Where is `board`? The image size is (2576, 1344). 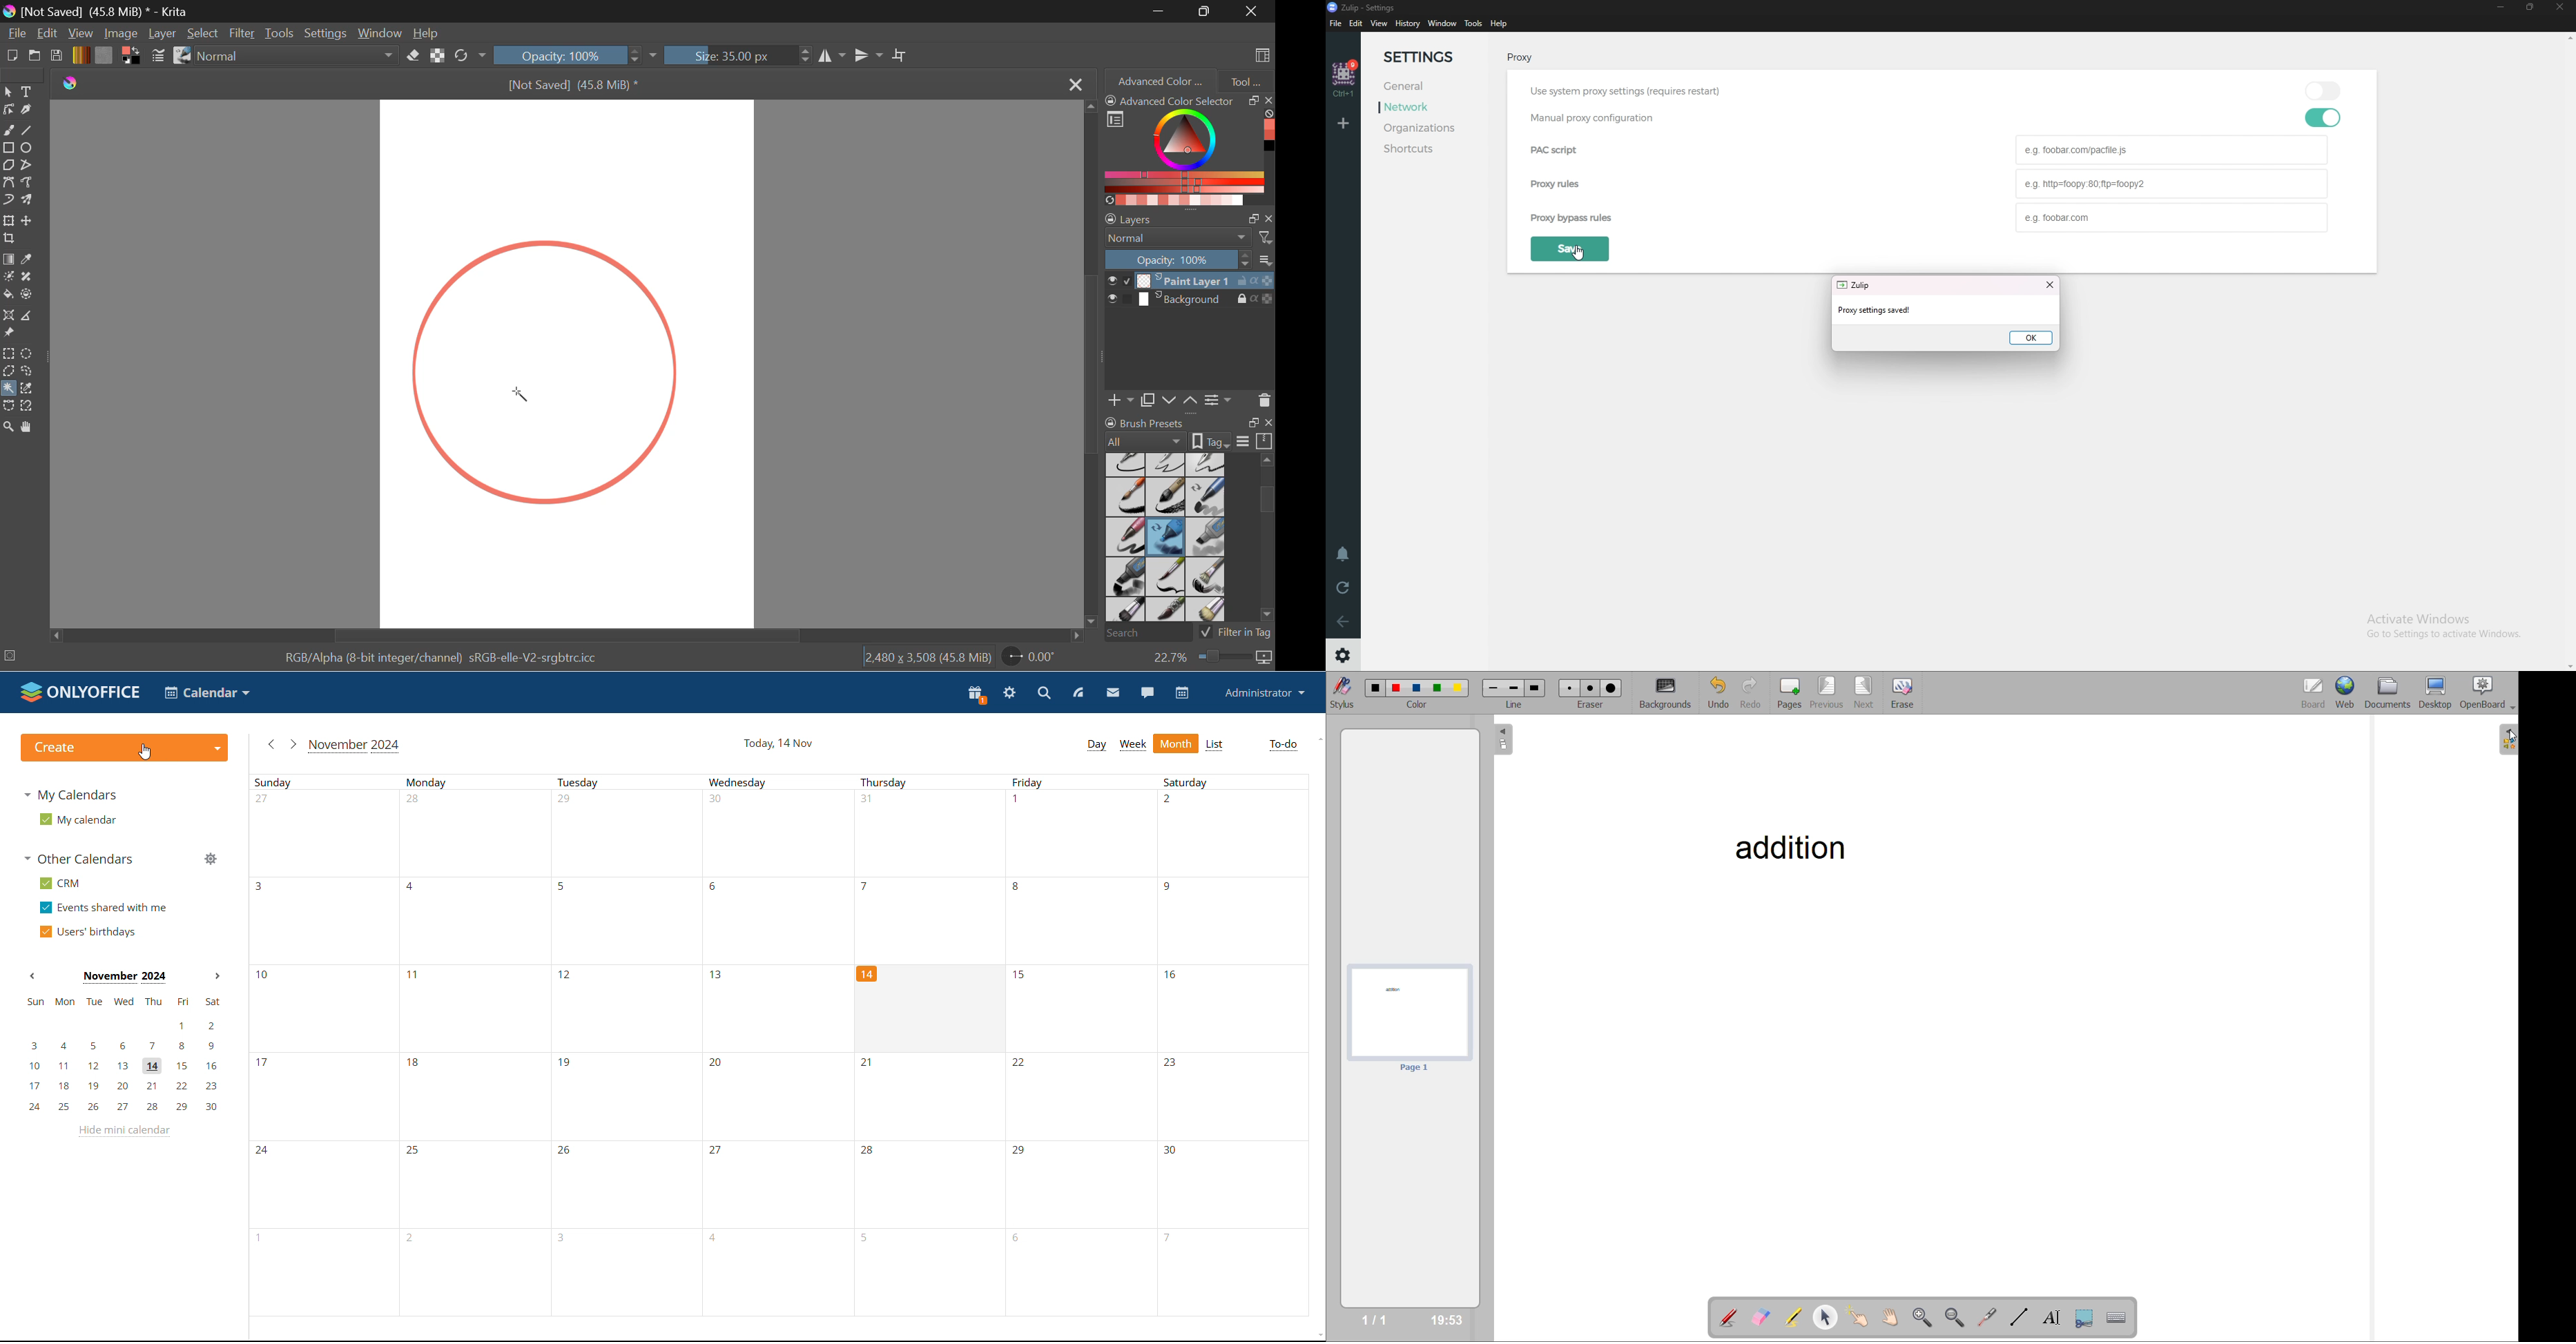
board is located at coordinates (2314, 693).